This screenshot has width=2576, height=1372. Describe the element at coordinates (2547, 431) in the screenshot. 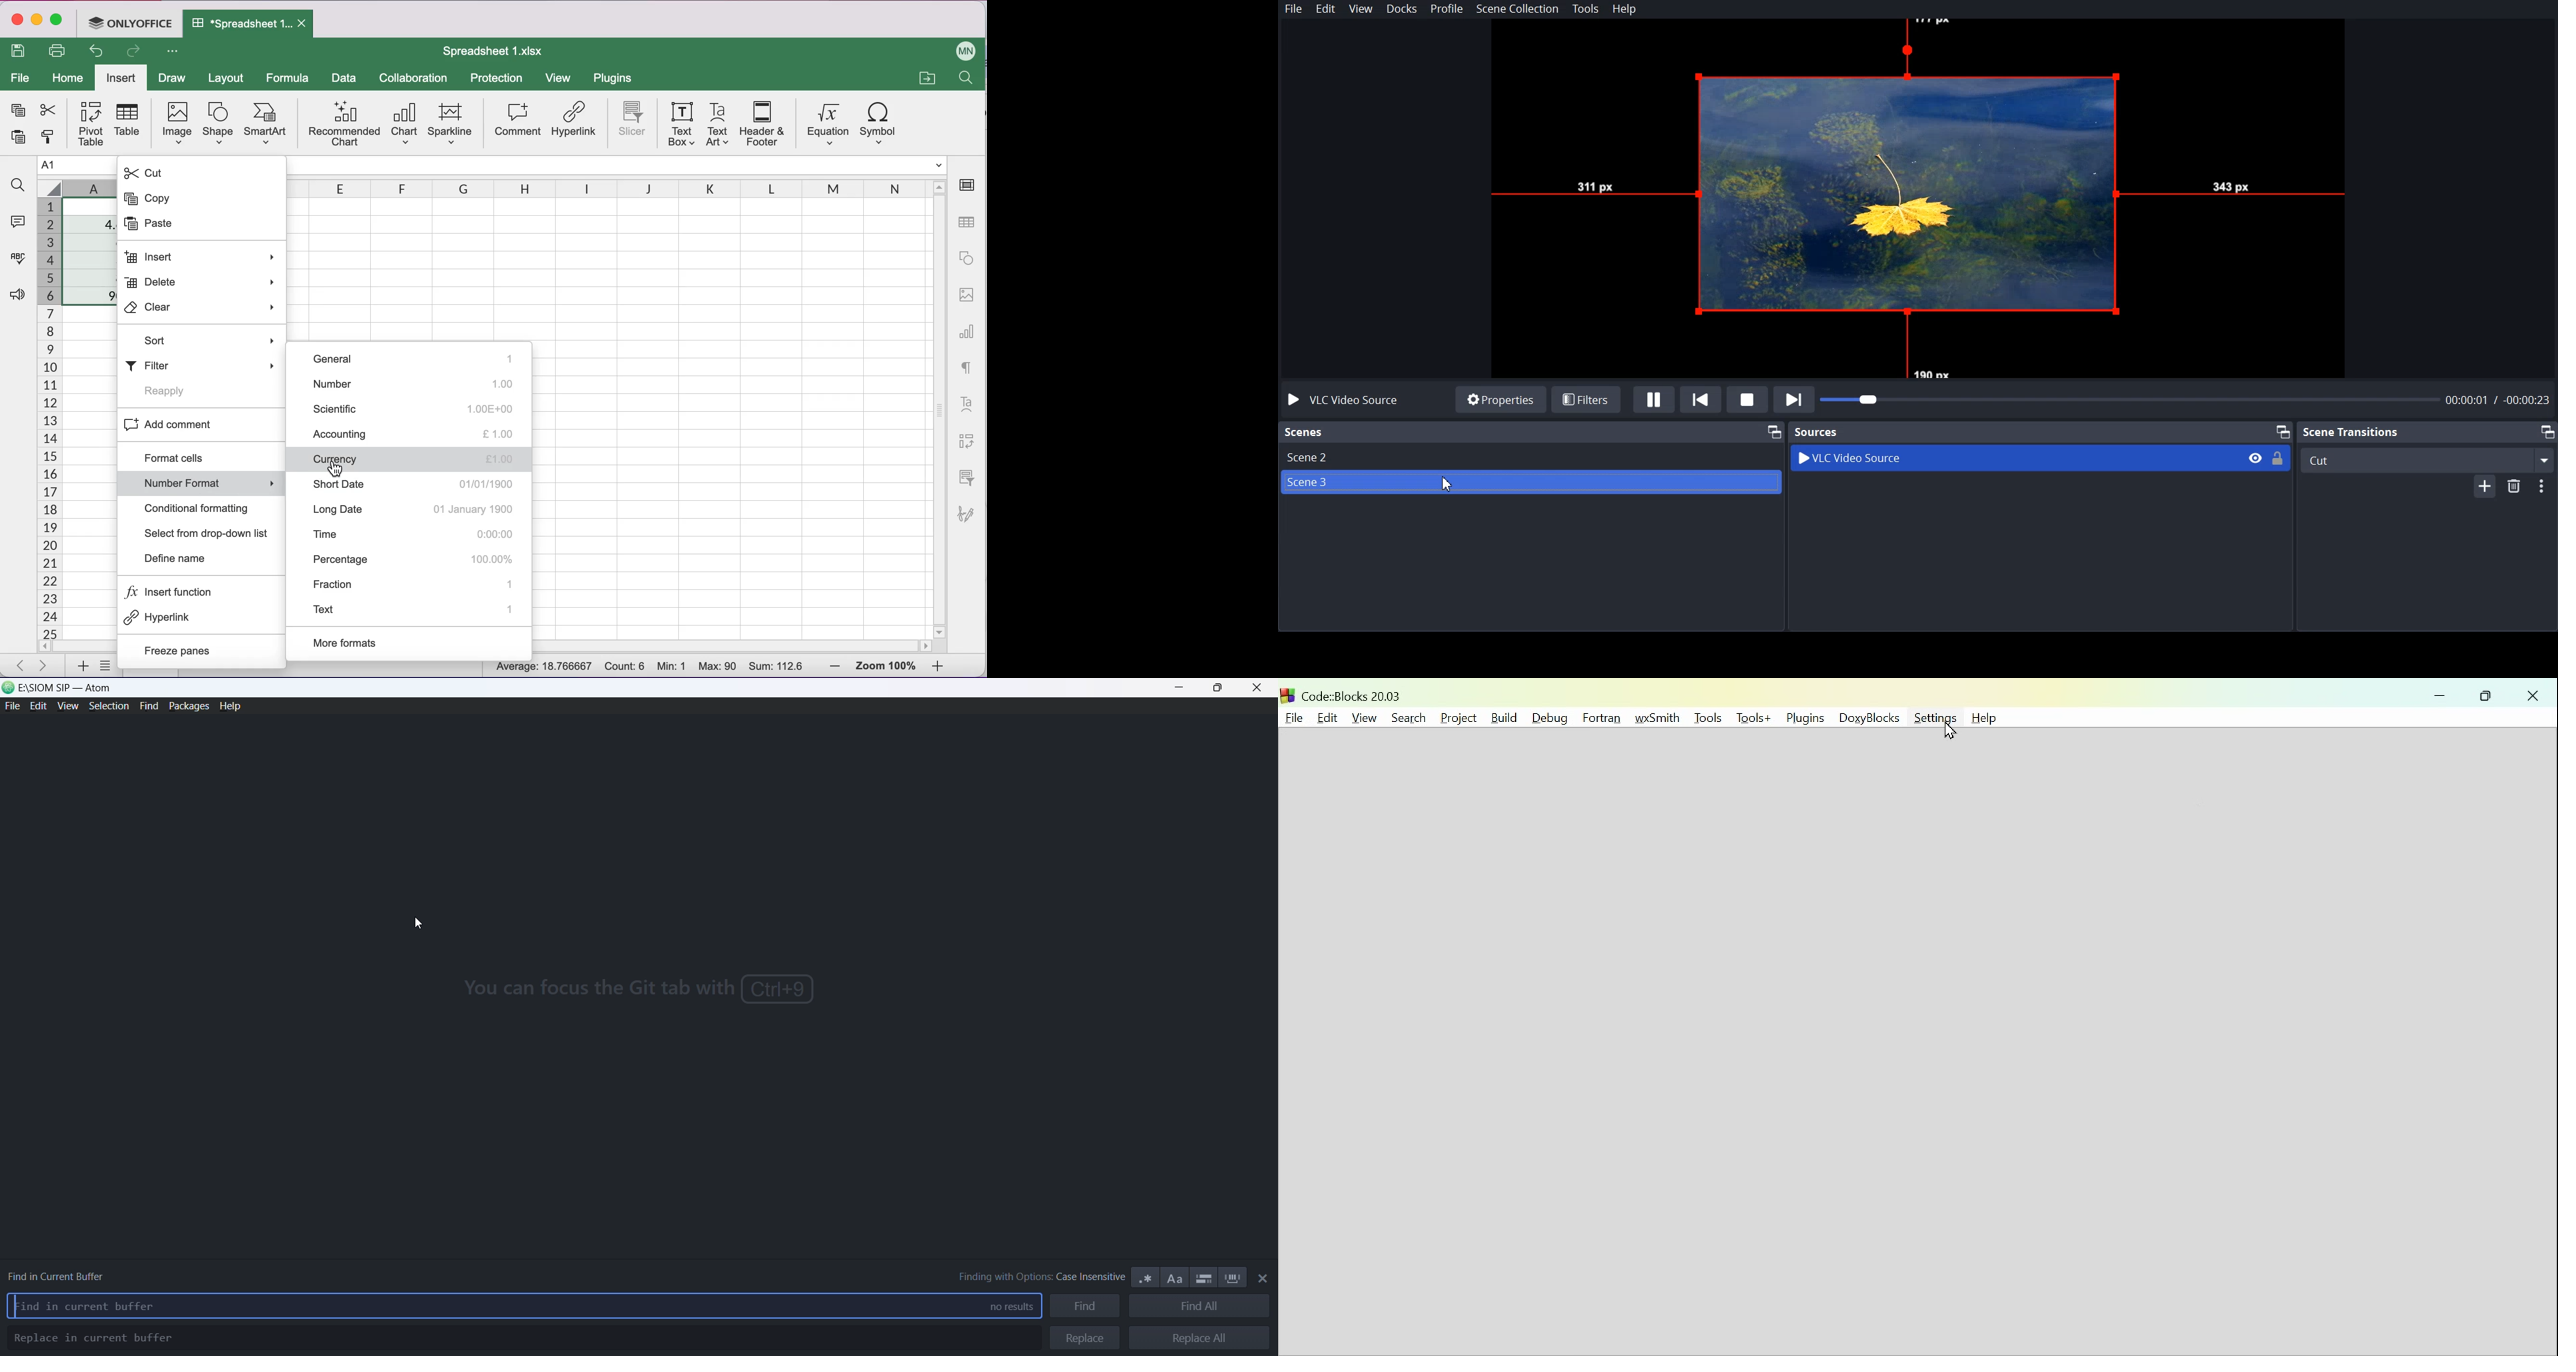

I see `Maximize window` at that location.